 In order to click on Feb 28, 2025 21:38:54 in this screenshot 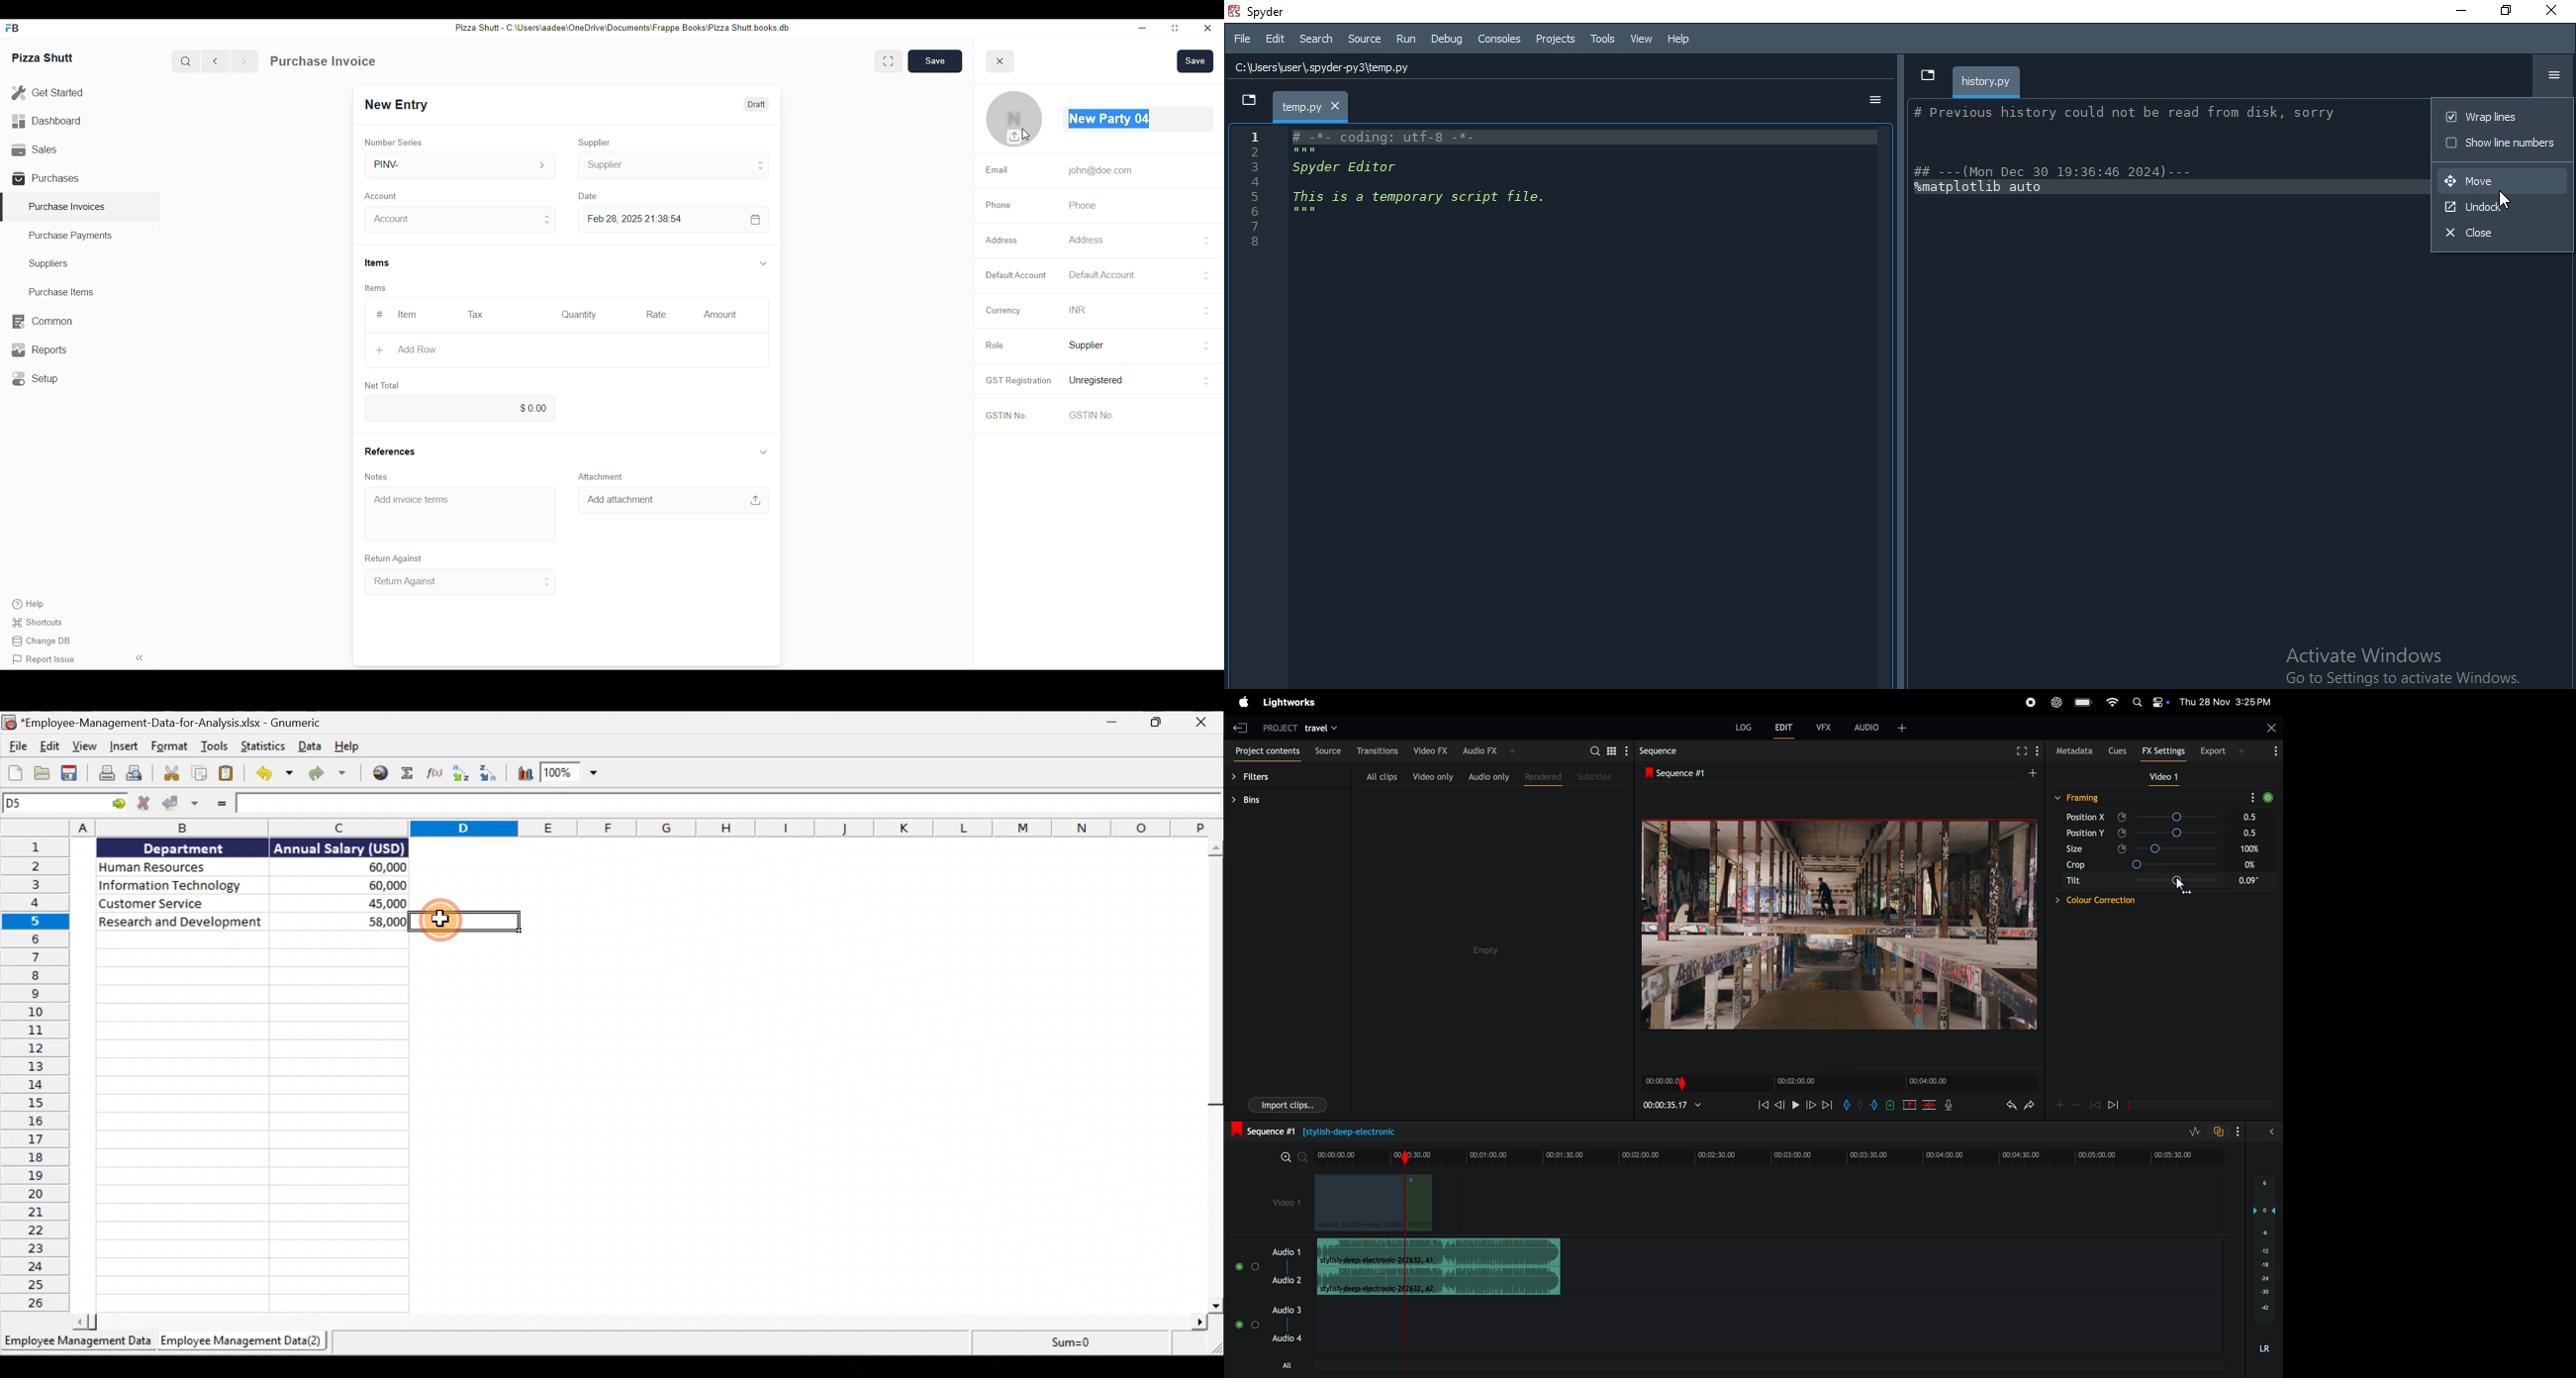, I will do `click(637, 219)`.